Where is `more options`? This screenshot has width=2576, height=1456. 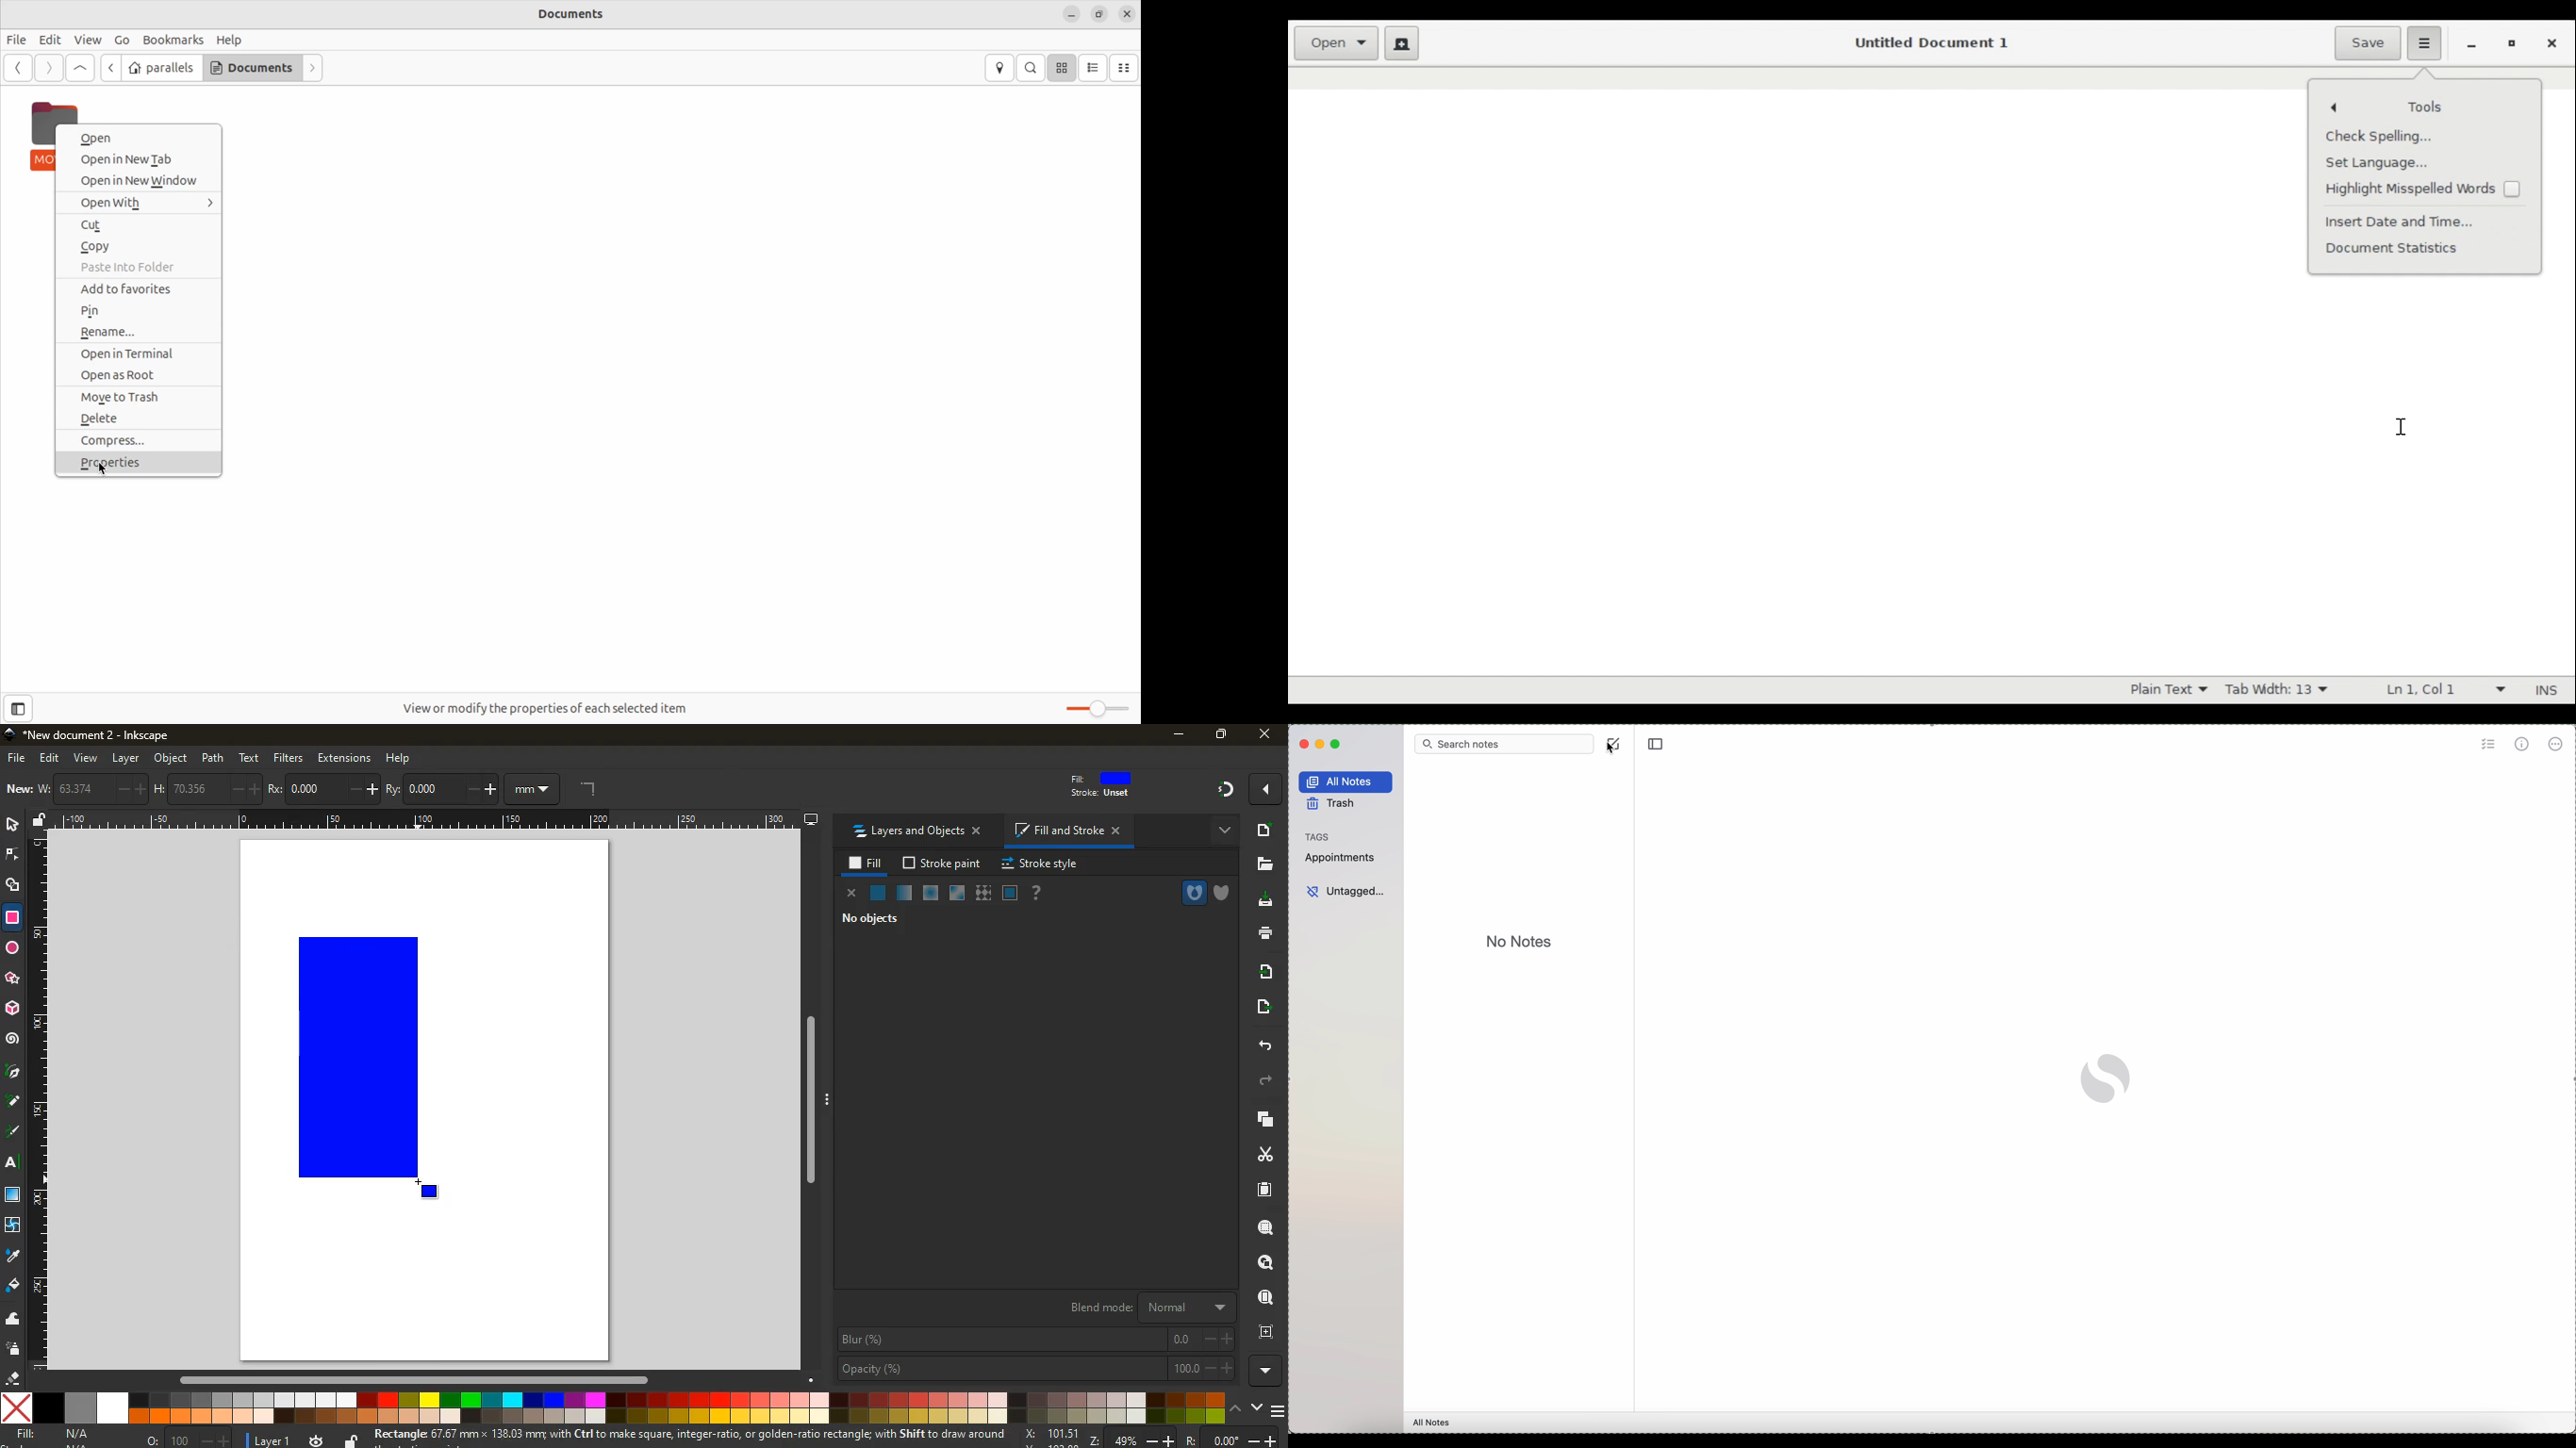
more options is located at coordinates (2556, 744).